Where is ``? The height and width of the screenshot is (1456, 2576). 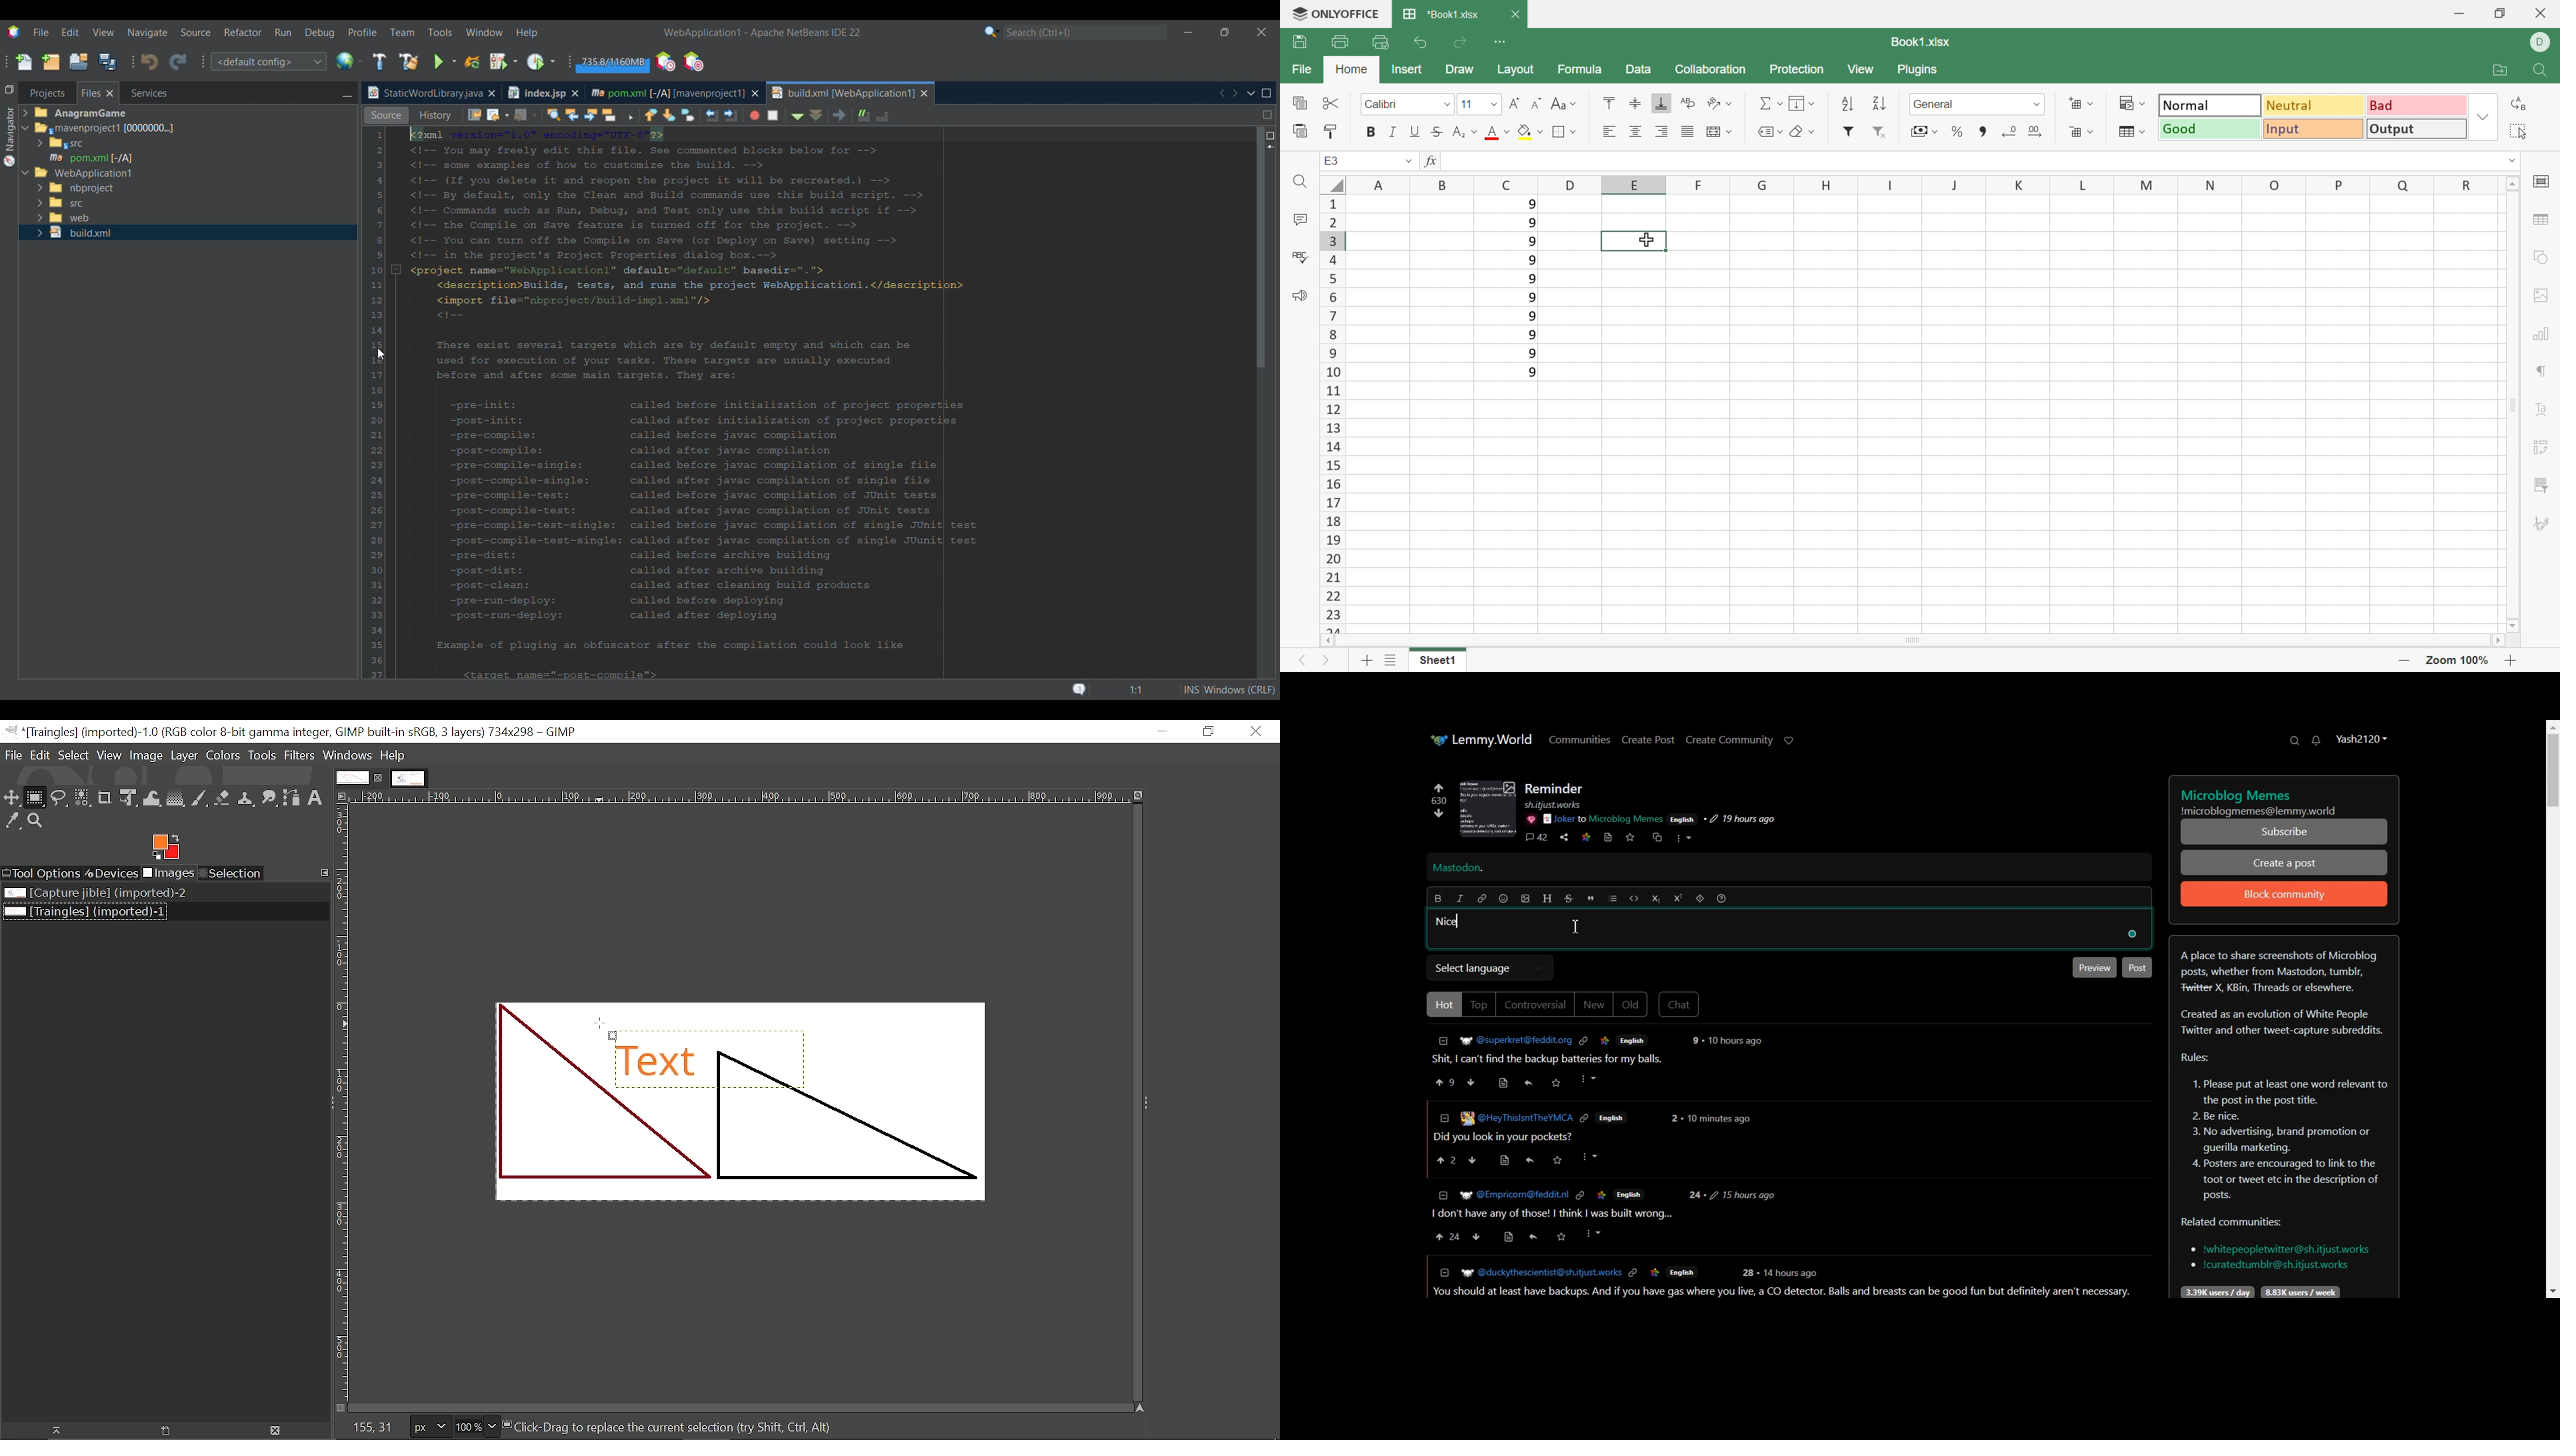
 is located at coordinates (1561, 805).